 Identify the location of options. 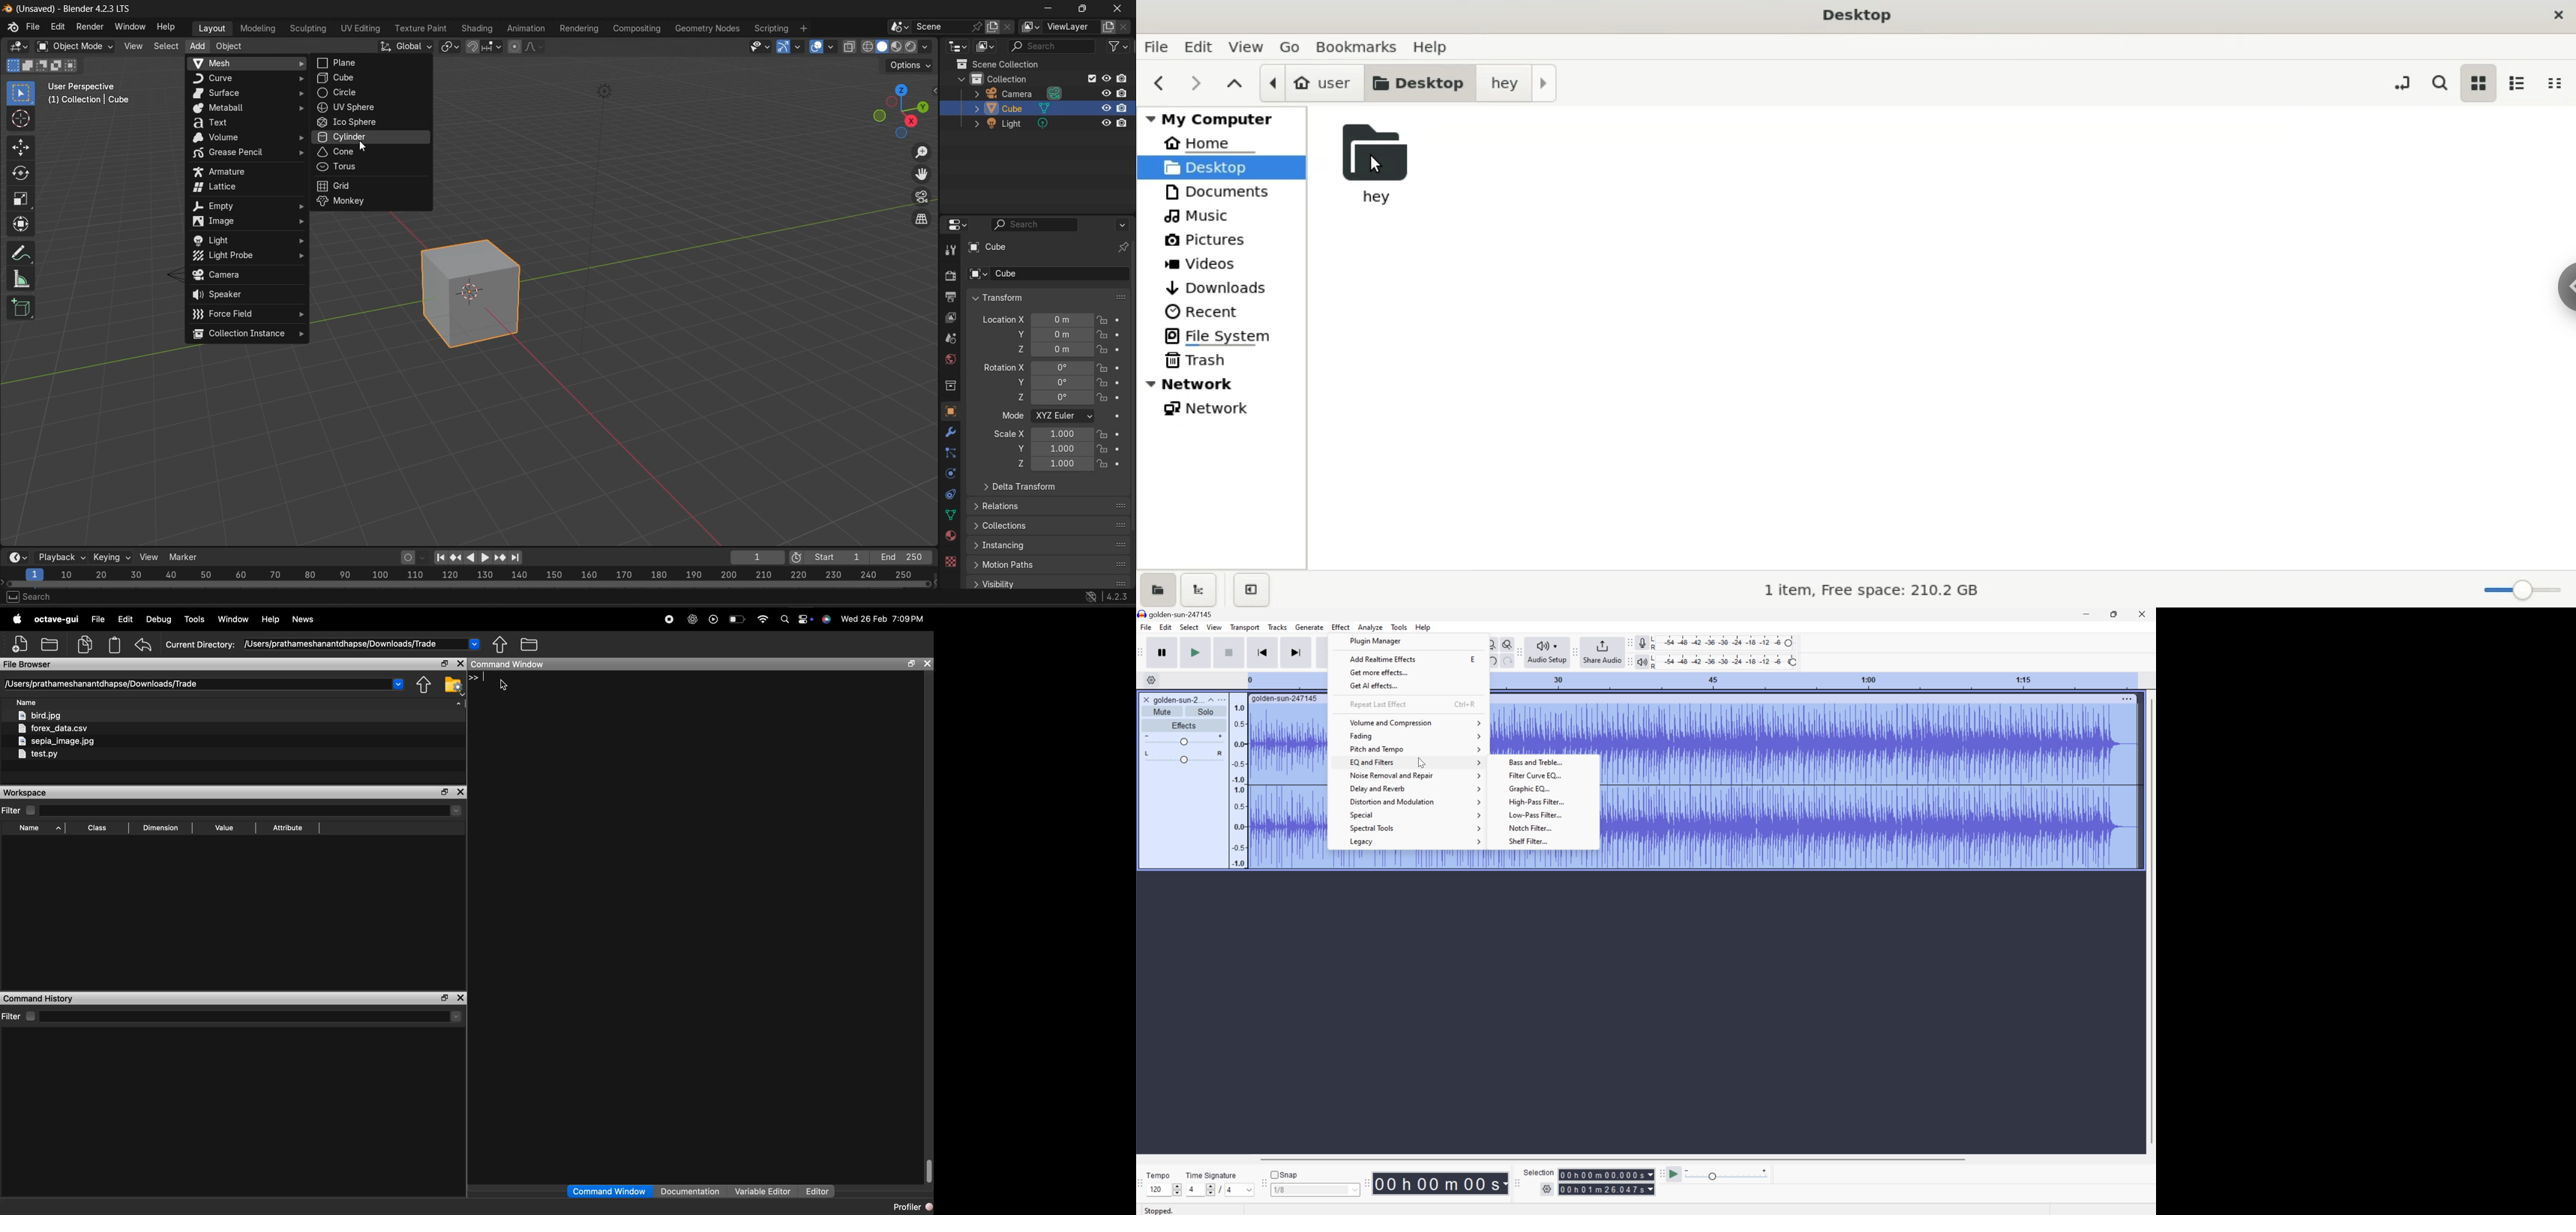
(911, 66).